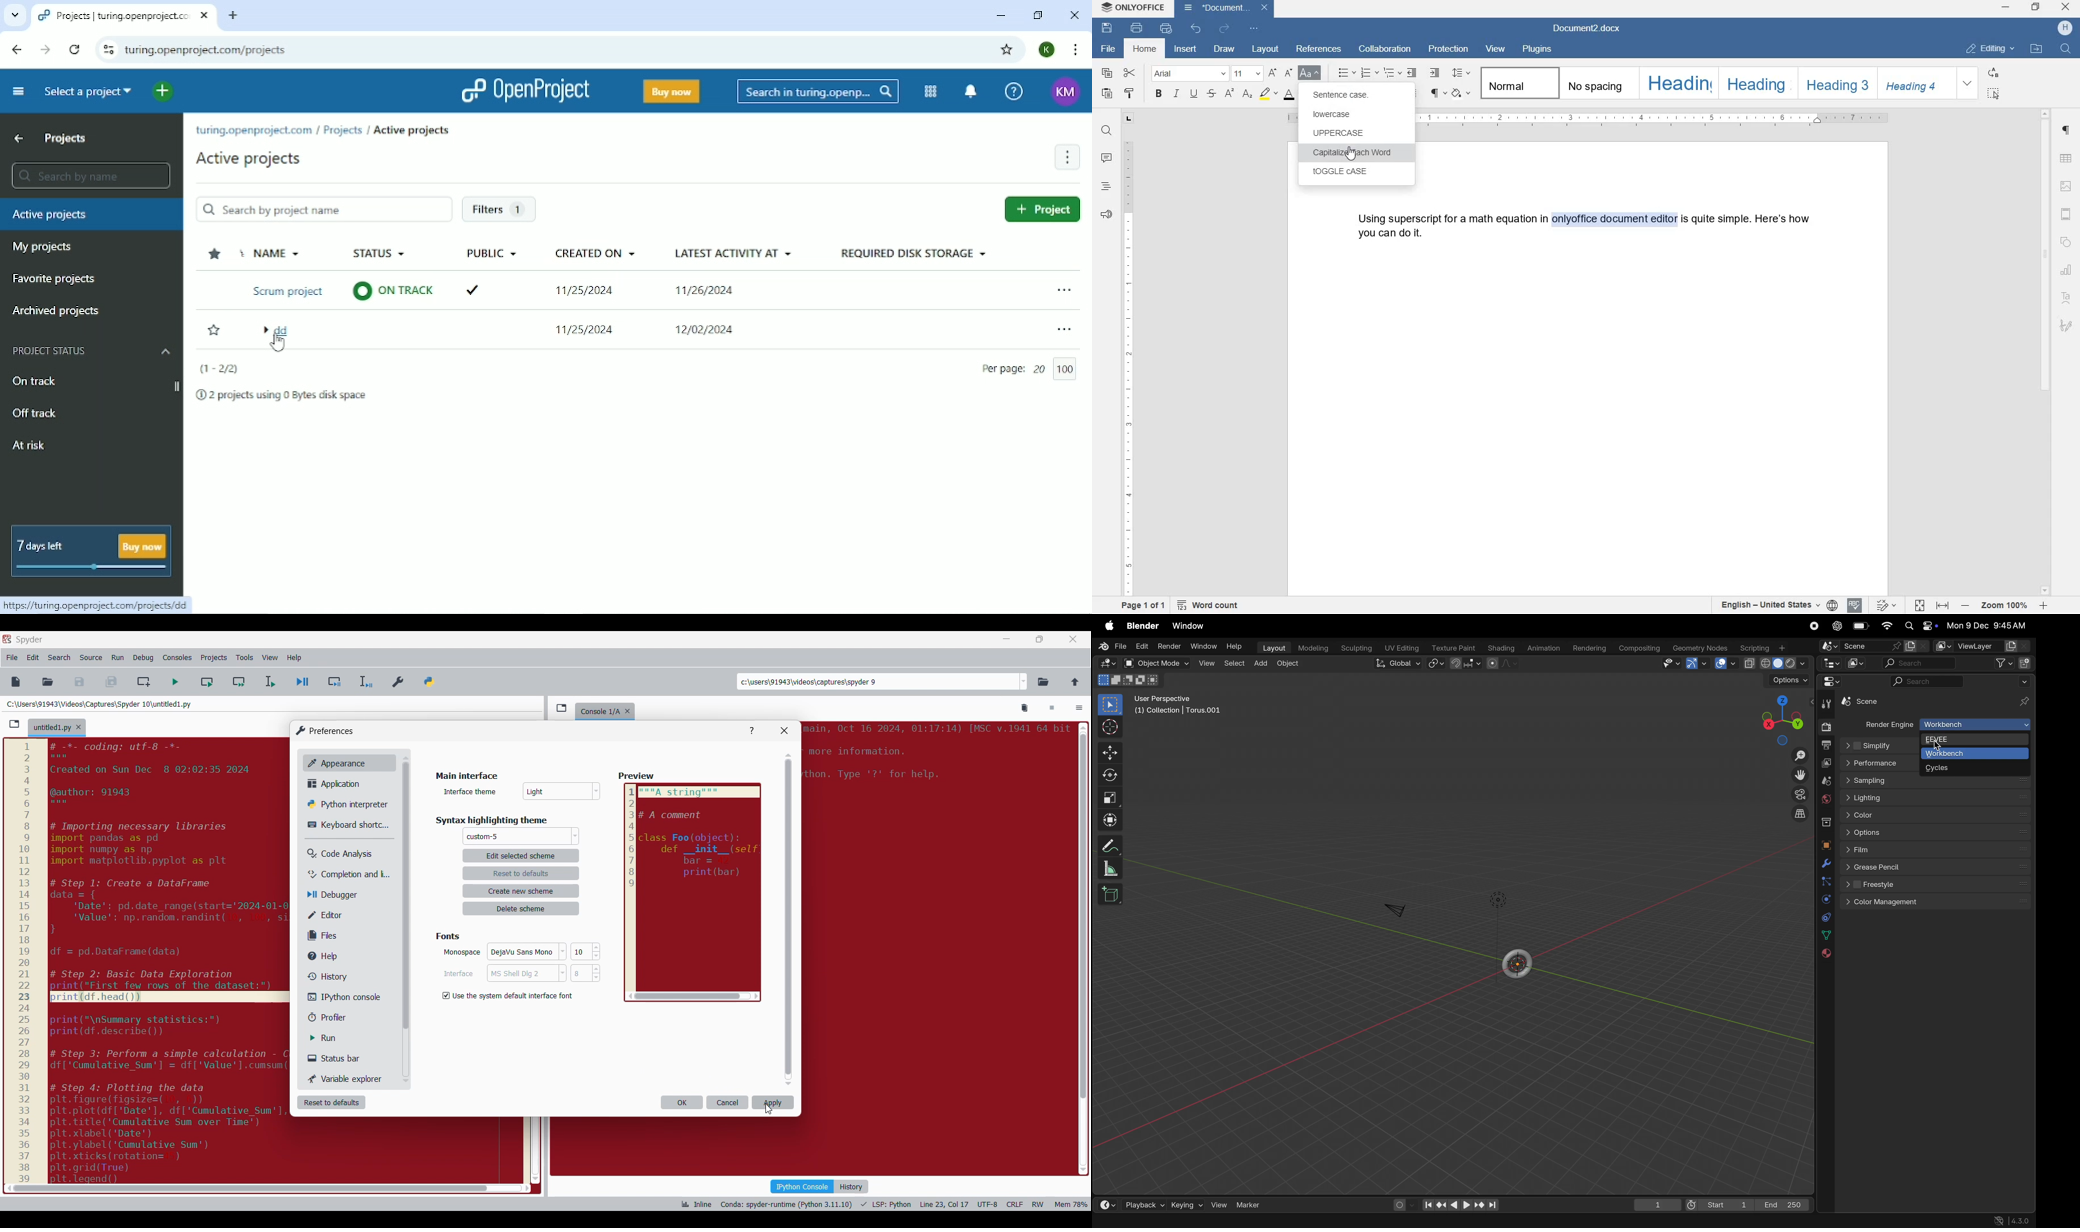 Image resolution: width=2100 pixels, height=1232 pixels. What do you see at coordinates (1052, 708) in the screenshot?
I see `Interrupt kernel` at bounding box center [1052, 708].